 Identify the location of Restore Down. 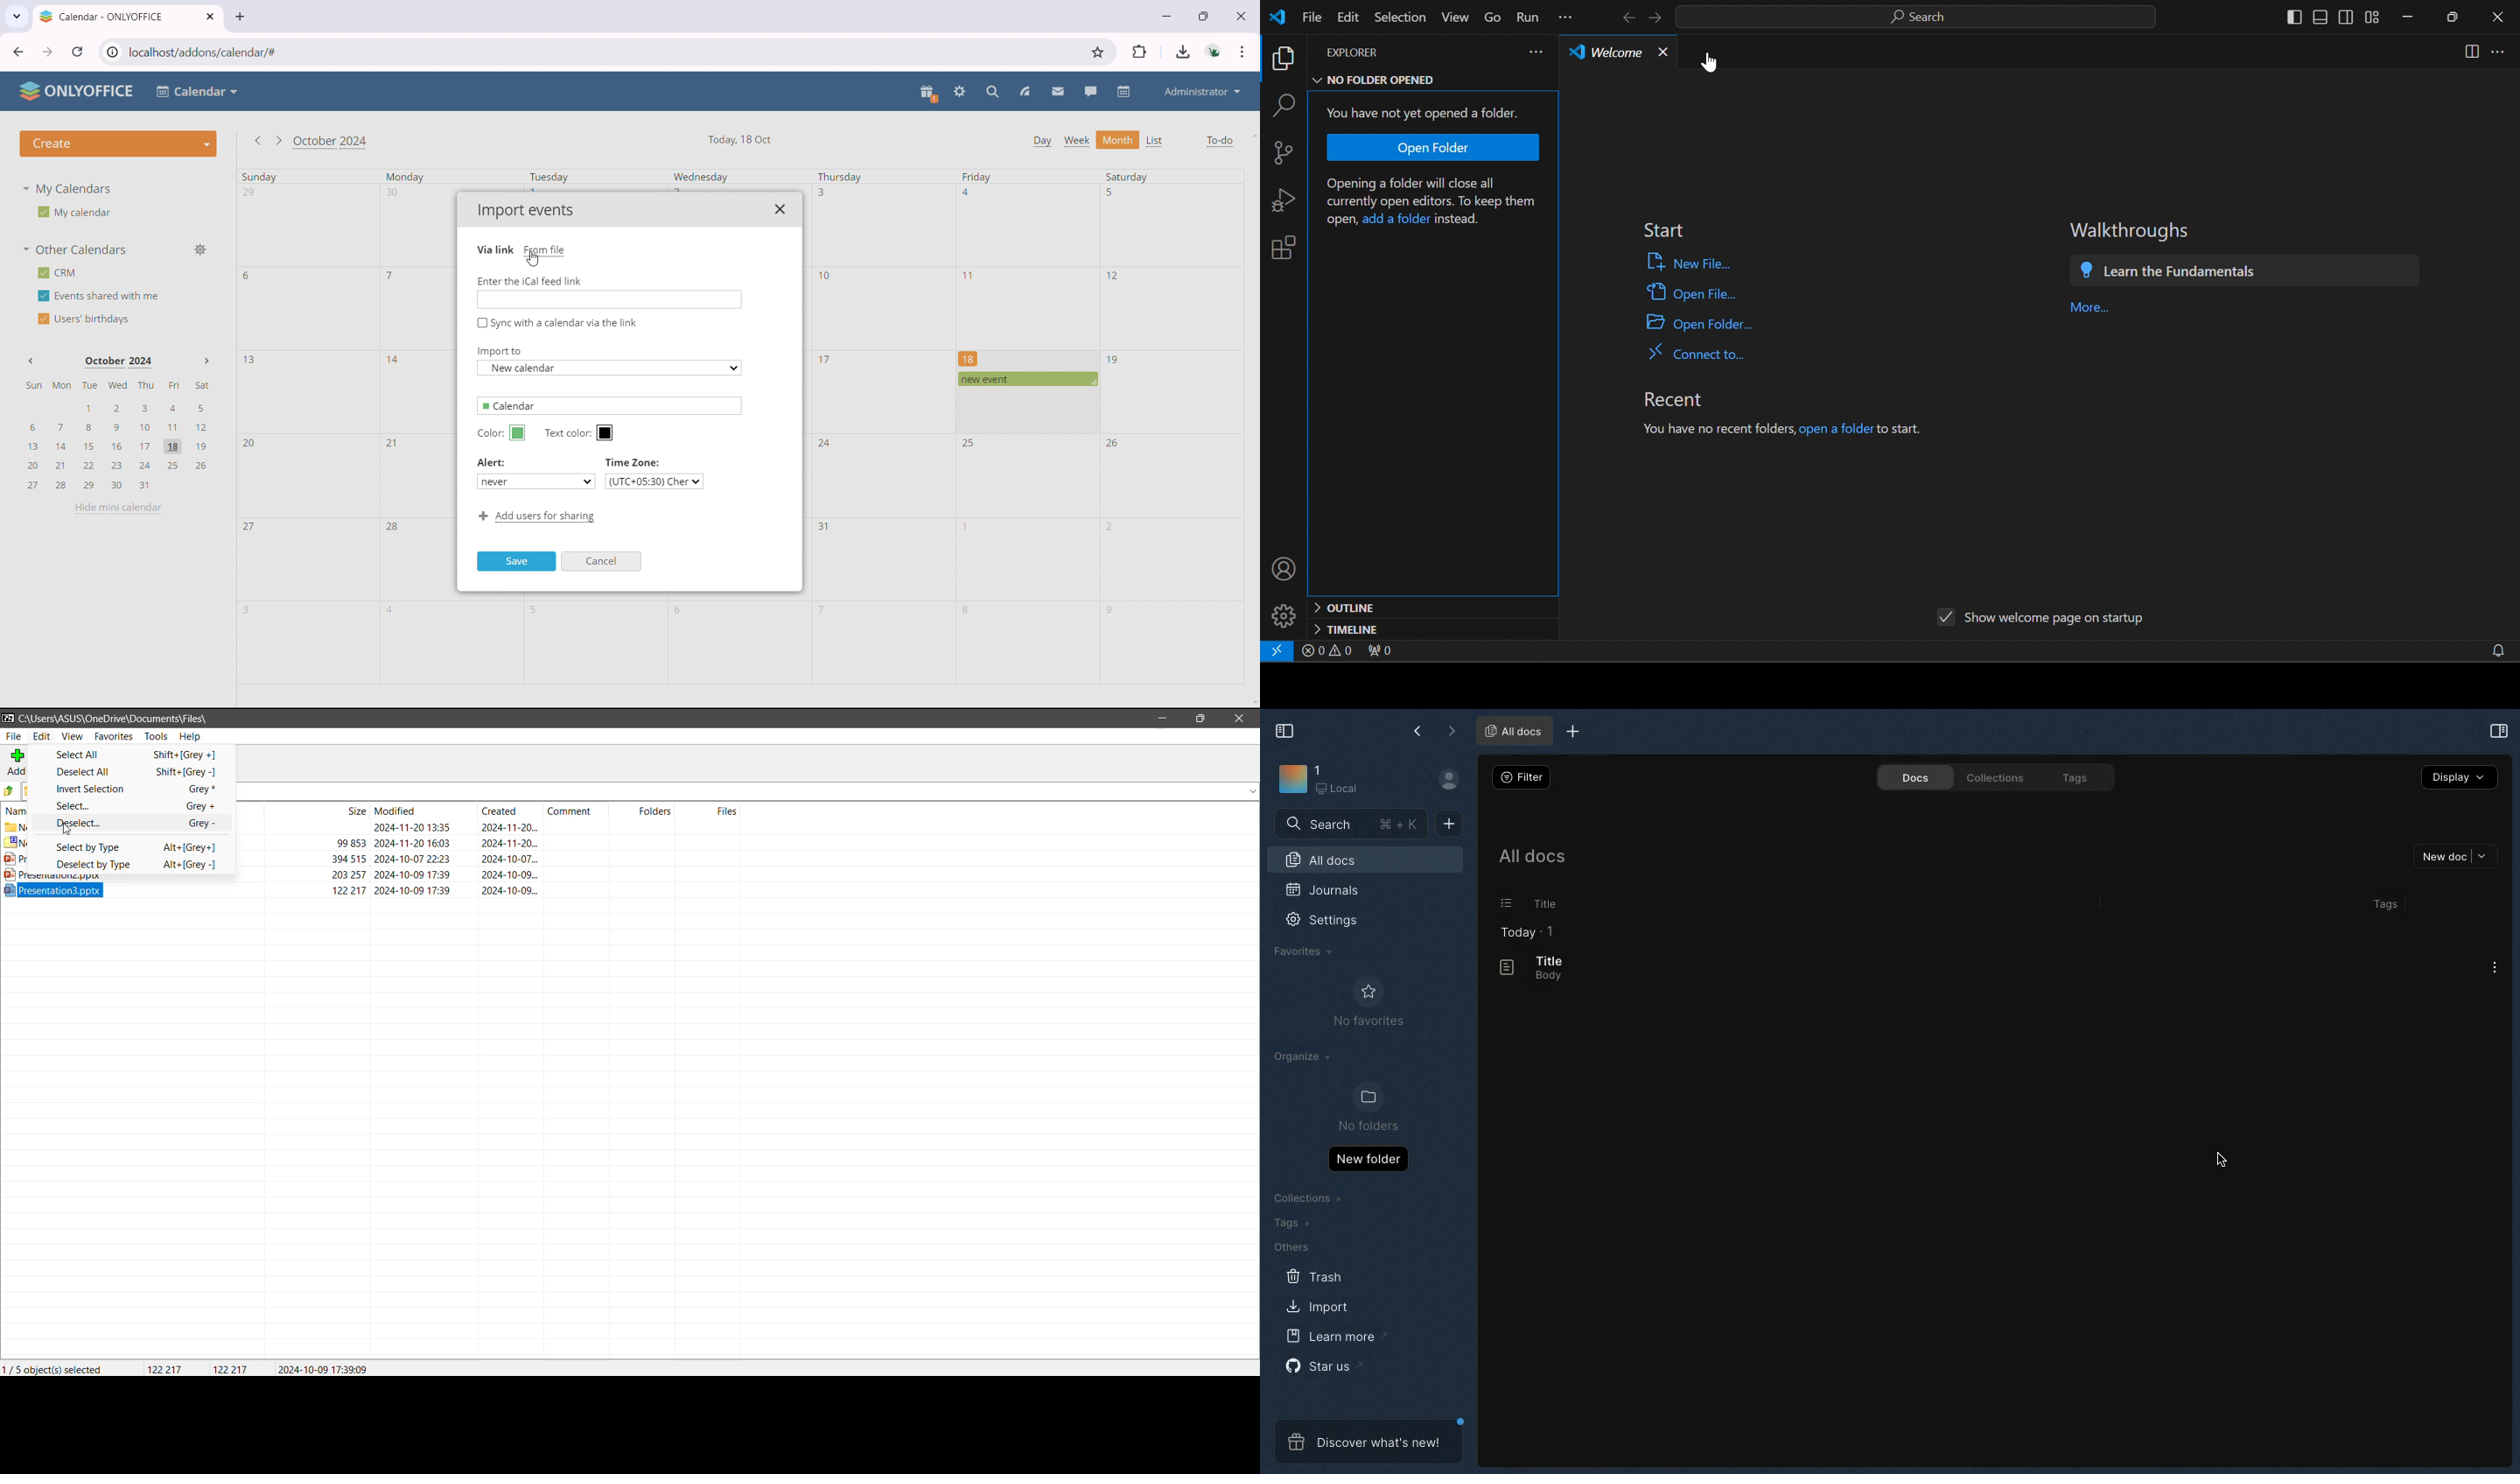
(1202, 720).